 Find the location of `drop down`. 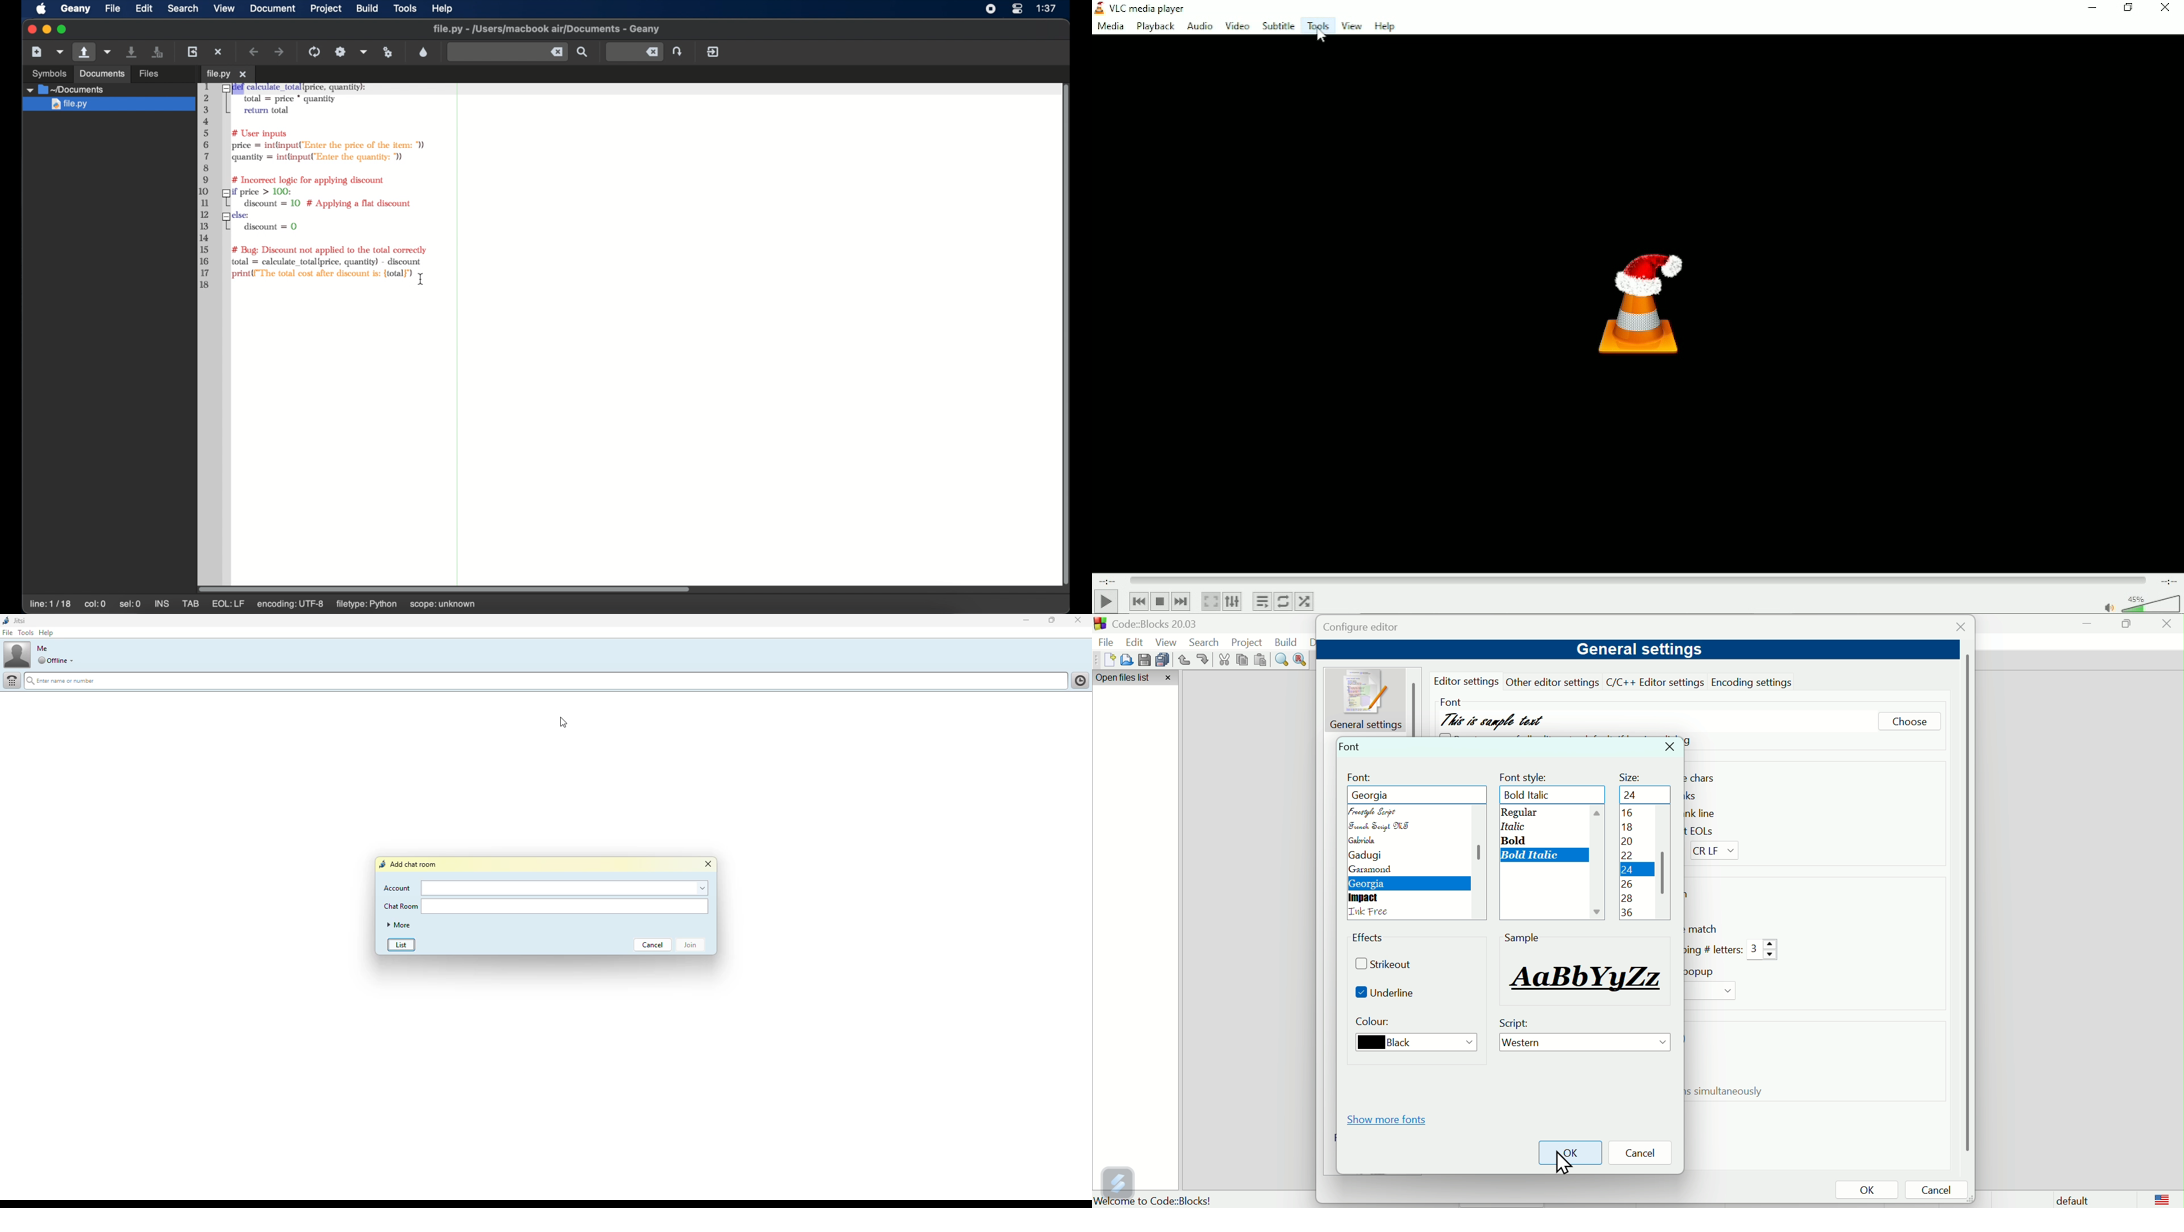

drop down is located at coordinates (75, 661).